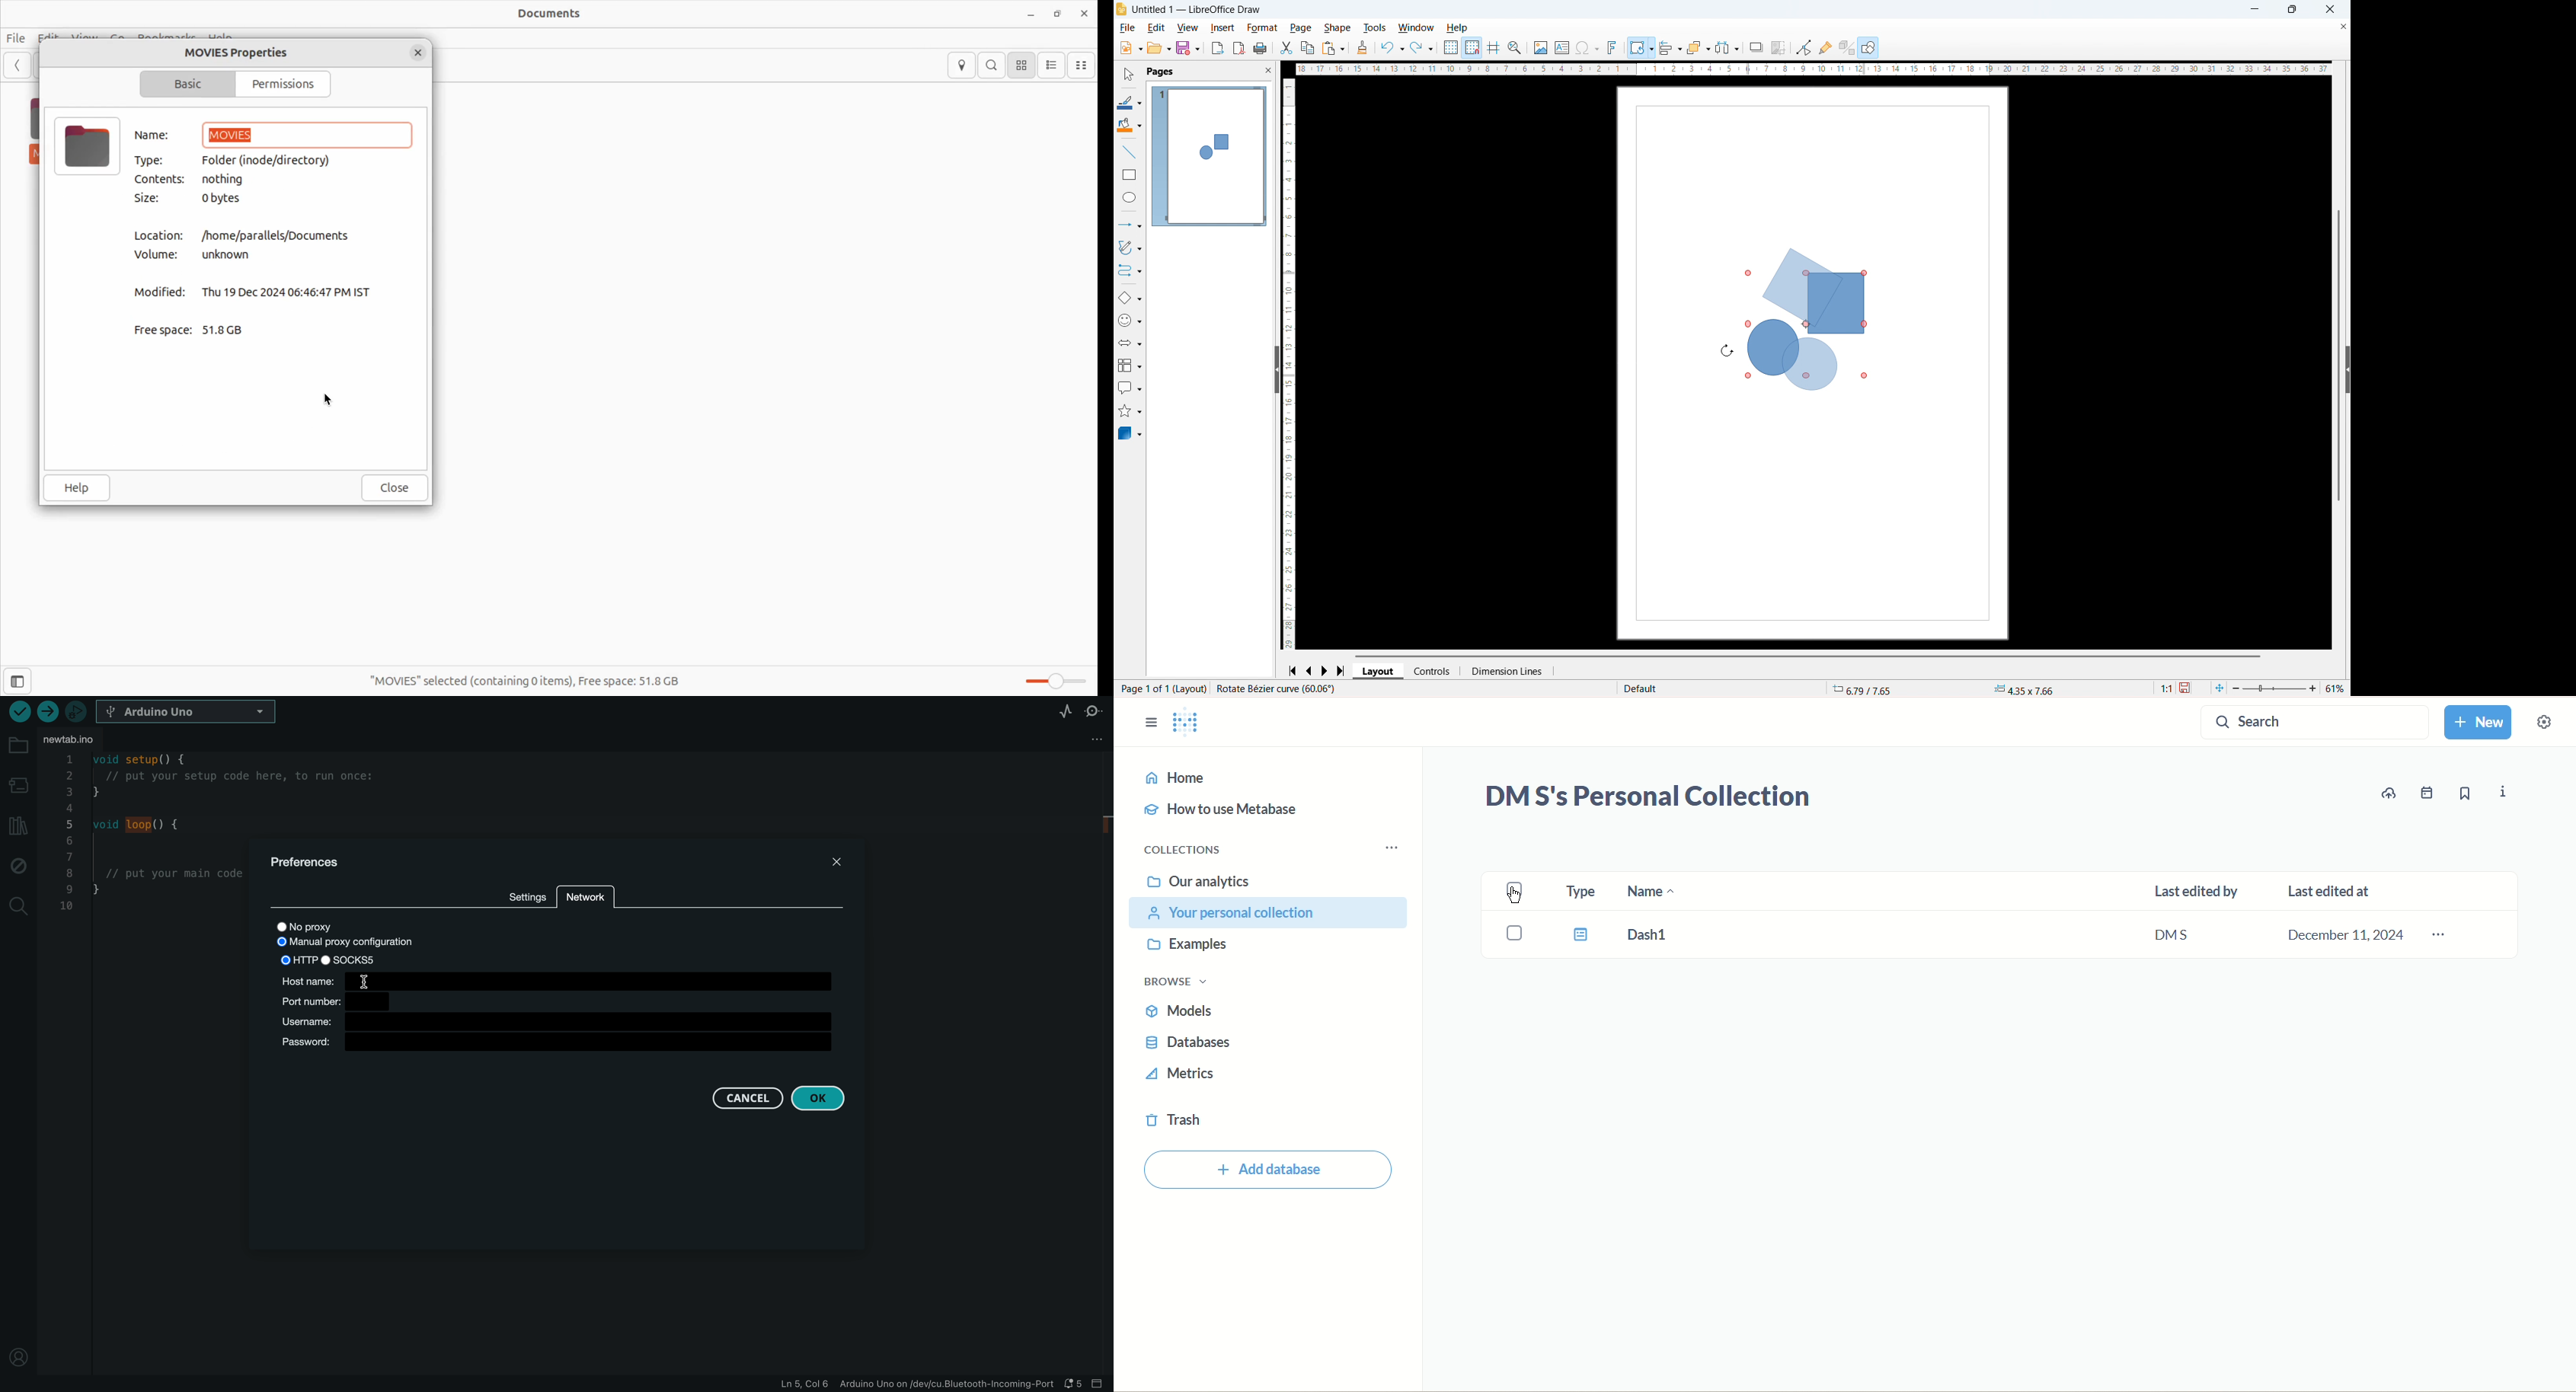 The width and height of the screenshot is (2576, 1400). Describe the element at coordinates (2274, 688) in the screenshot. I see `Zoom slider ` at that location.